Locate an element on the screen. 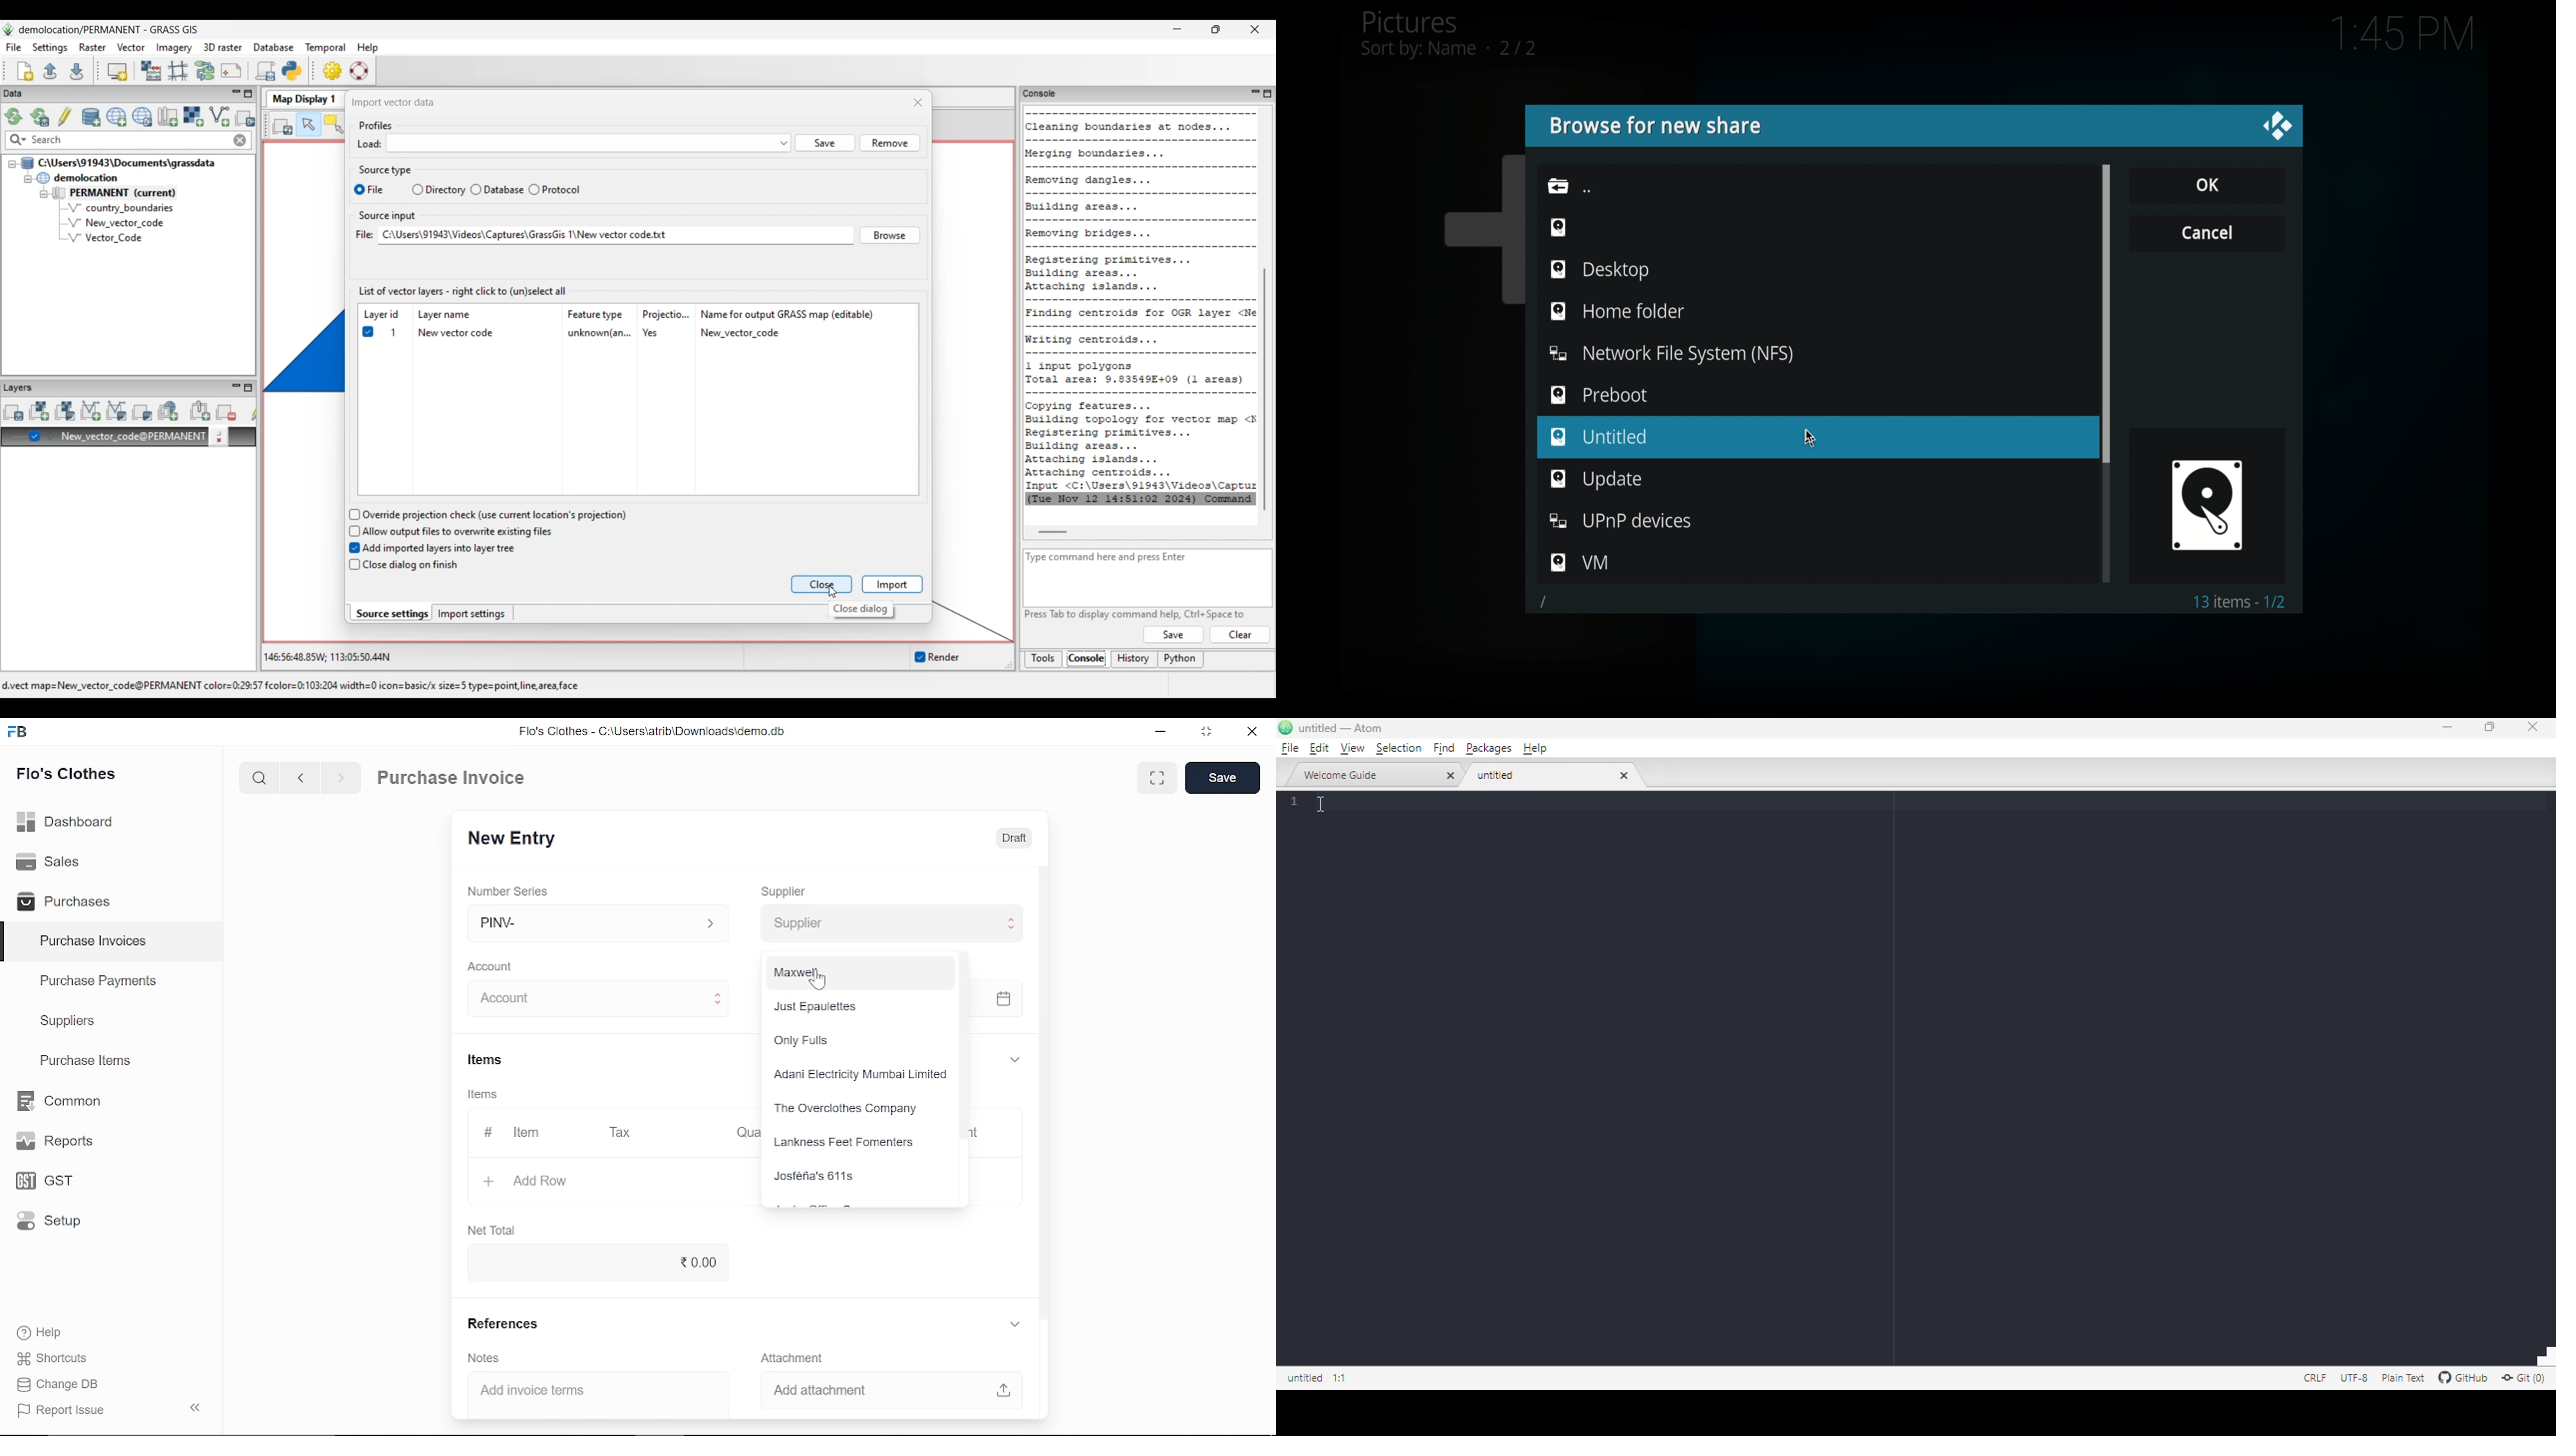  Purchases is located at coordinates (64, 899).